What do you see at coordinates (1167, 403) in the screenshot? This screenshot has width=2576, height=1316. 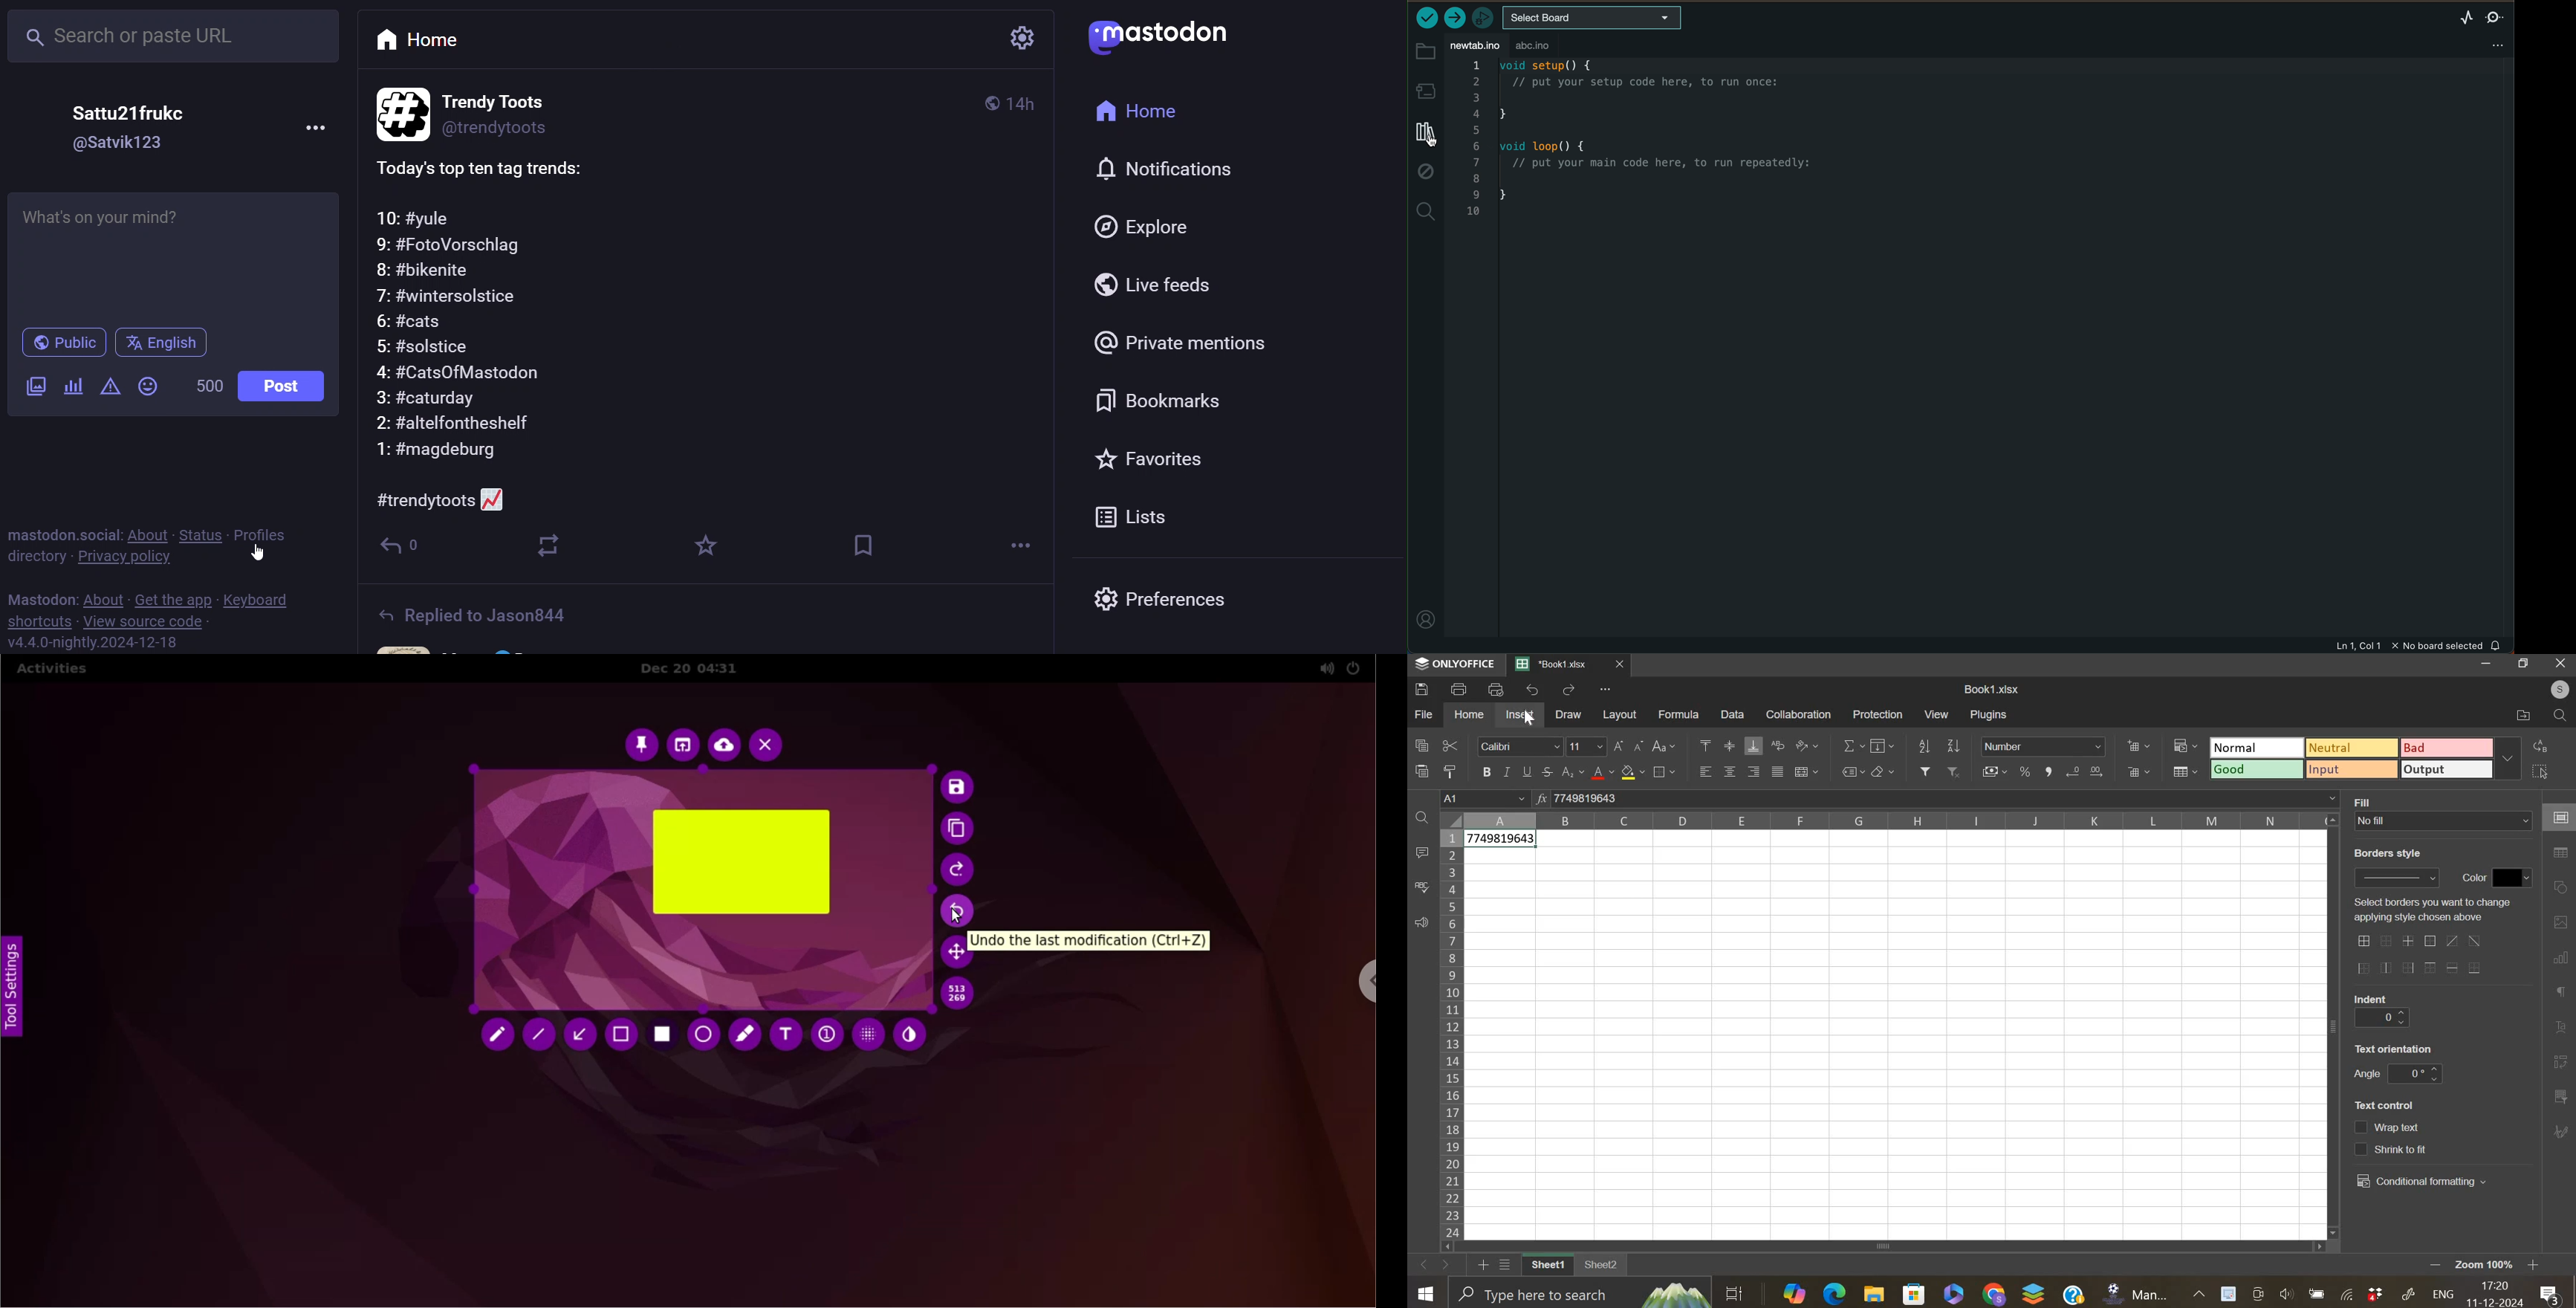 I see `bookmark` at bounding box center [1167, 403].